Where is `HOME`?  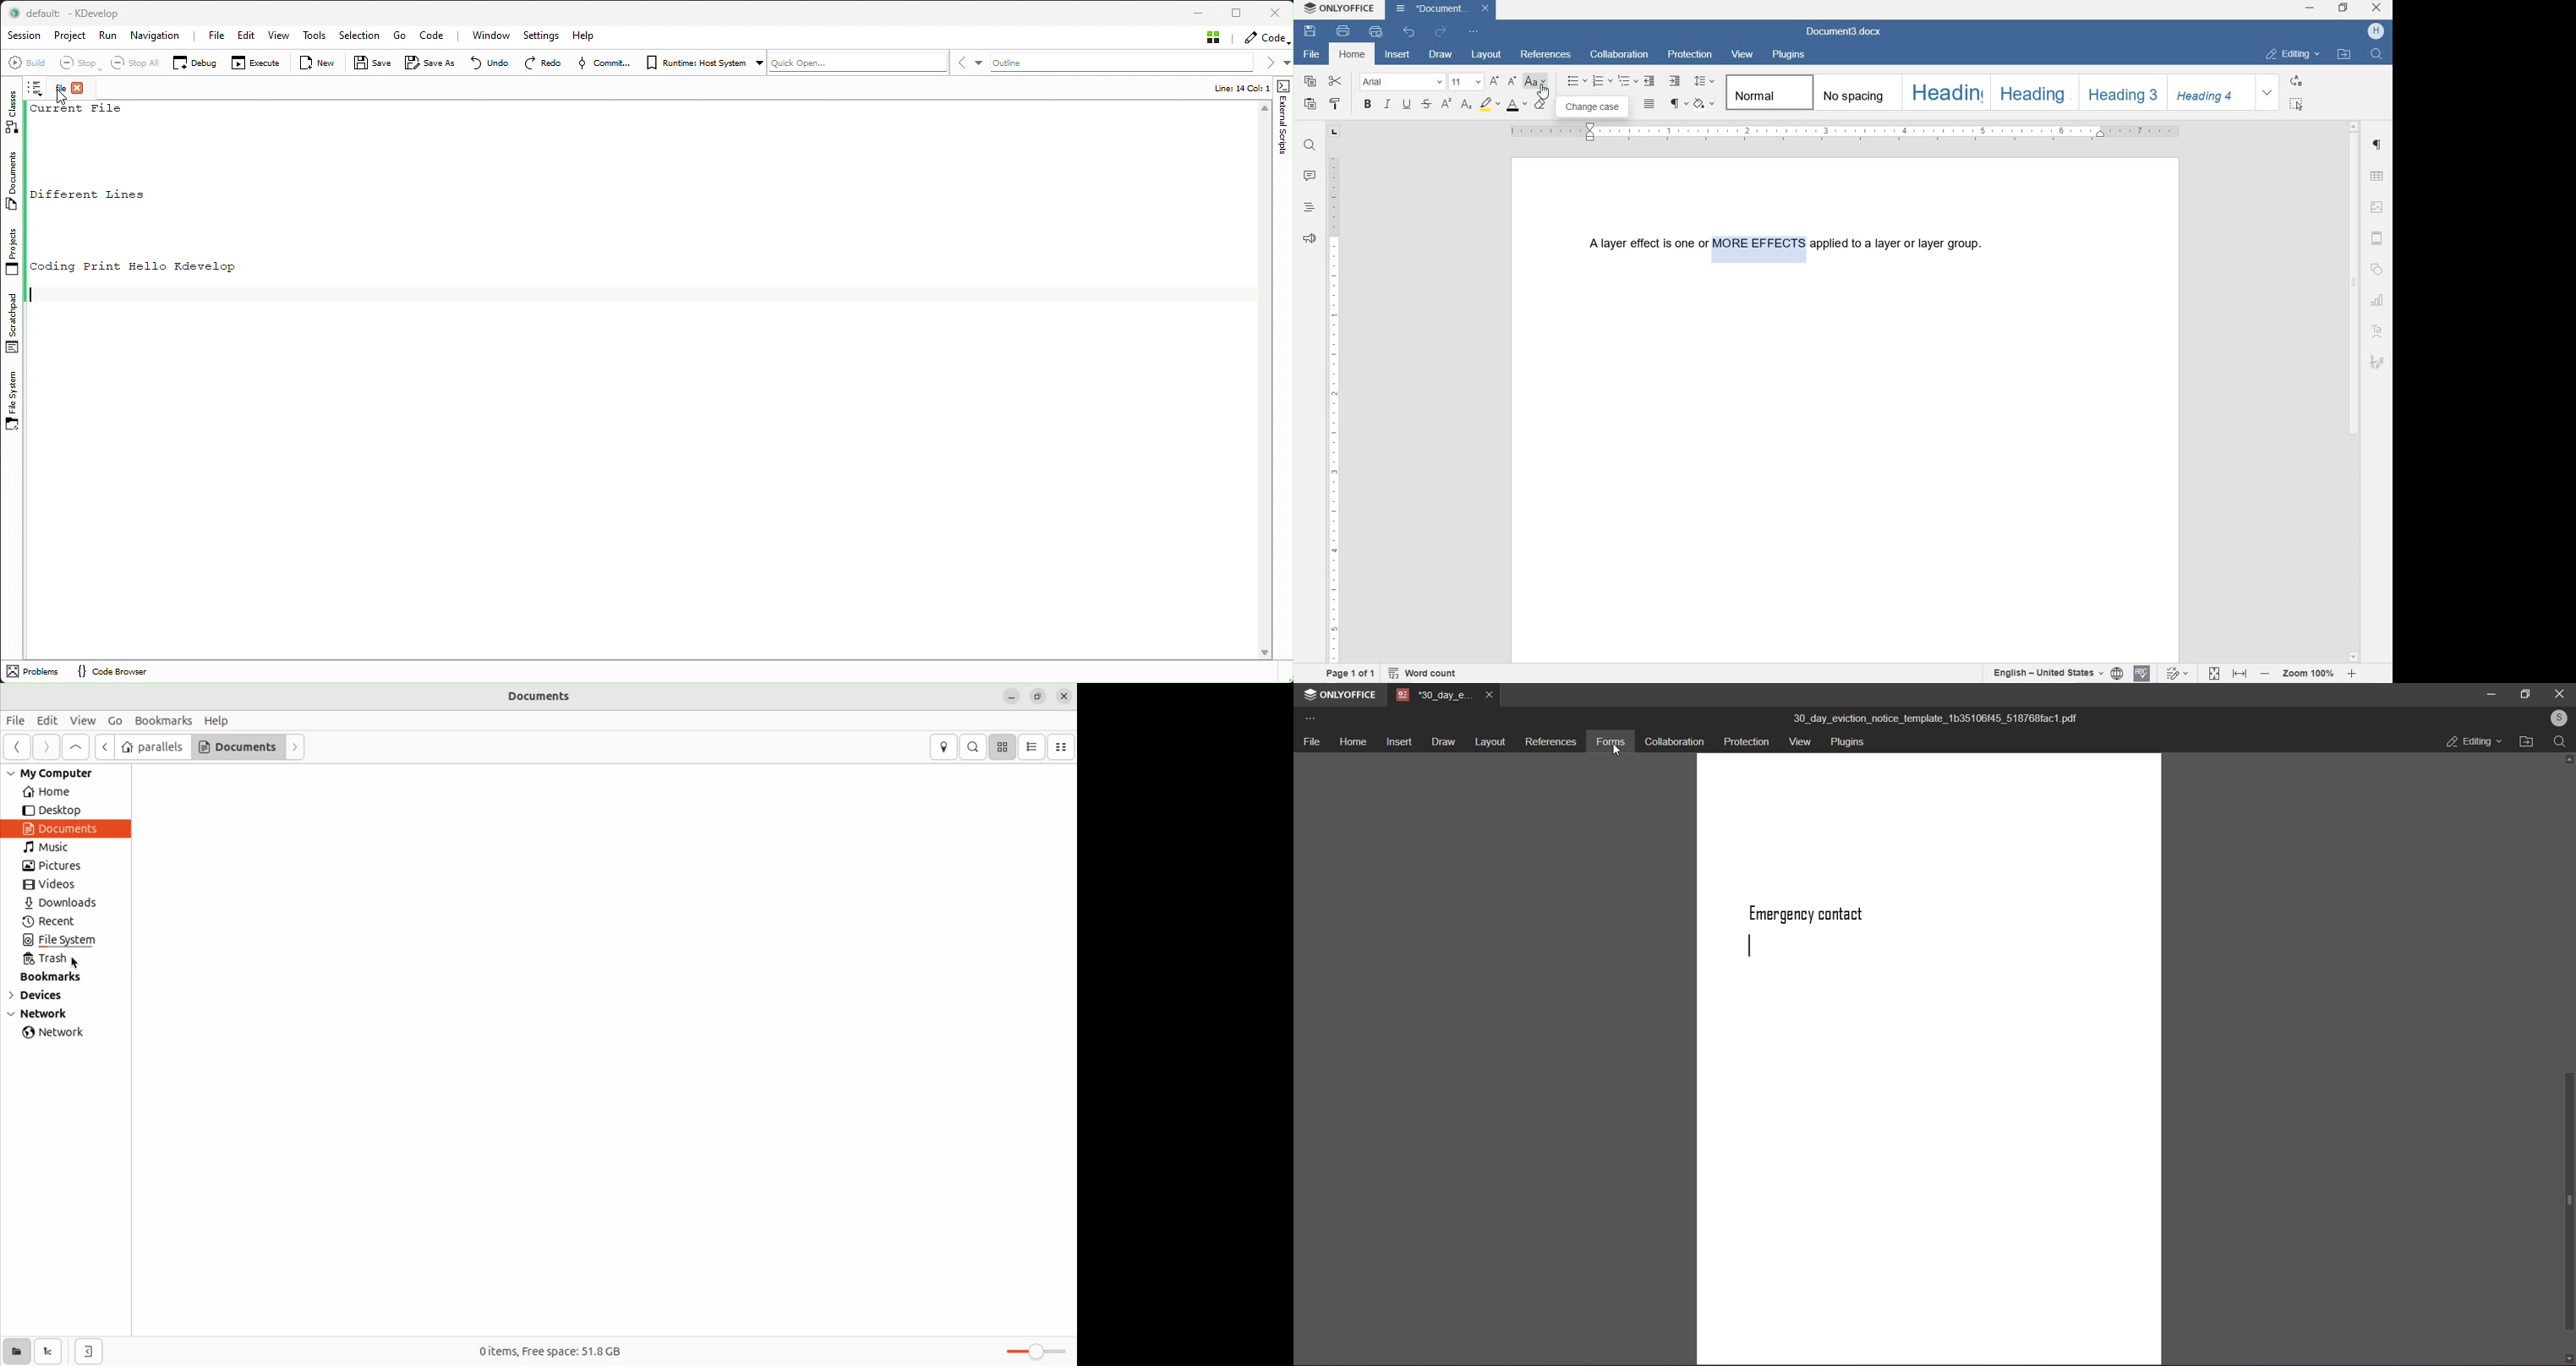
HOME is located at coordinates (1354, 55).